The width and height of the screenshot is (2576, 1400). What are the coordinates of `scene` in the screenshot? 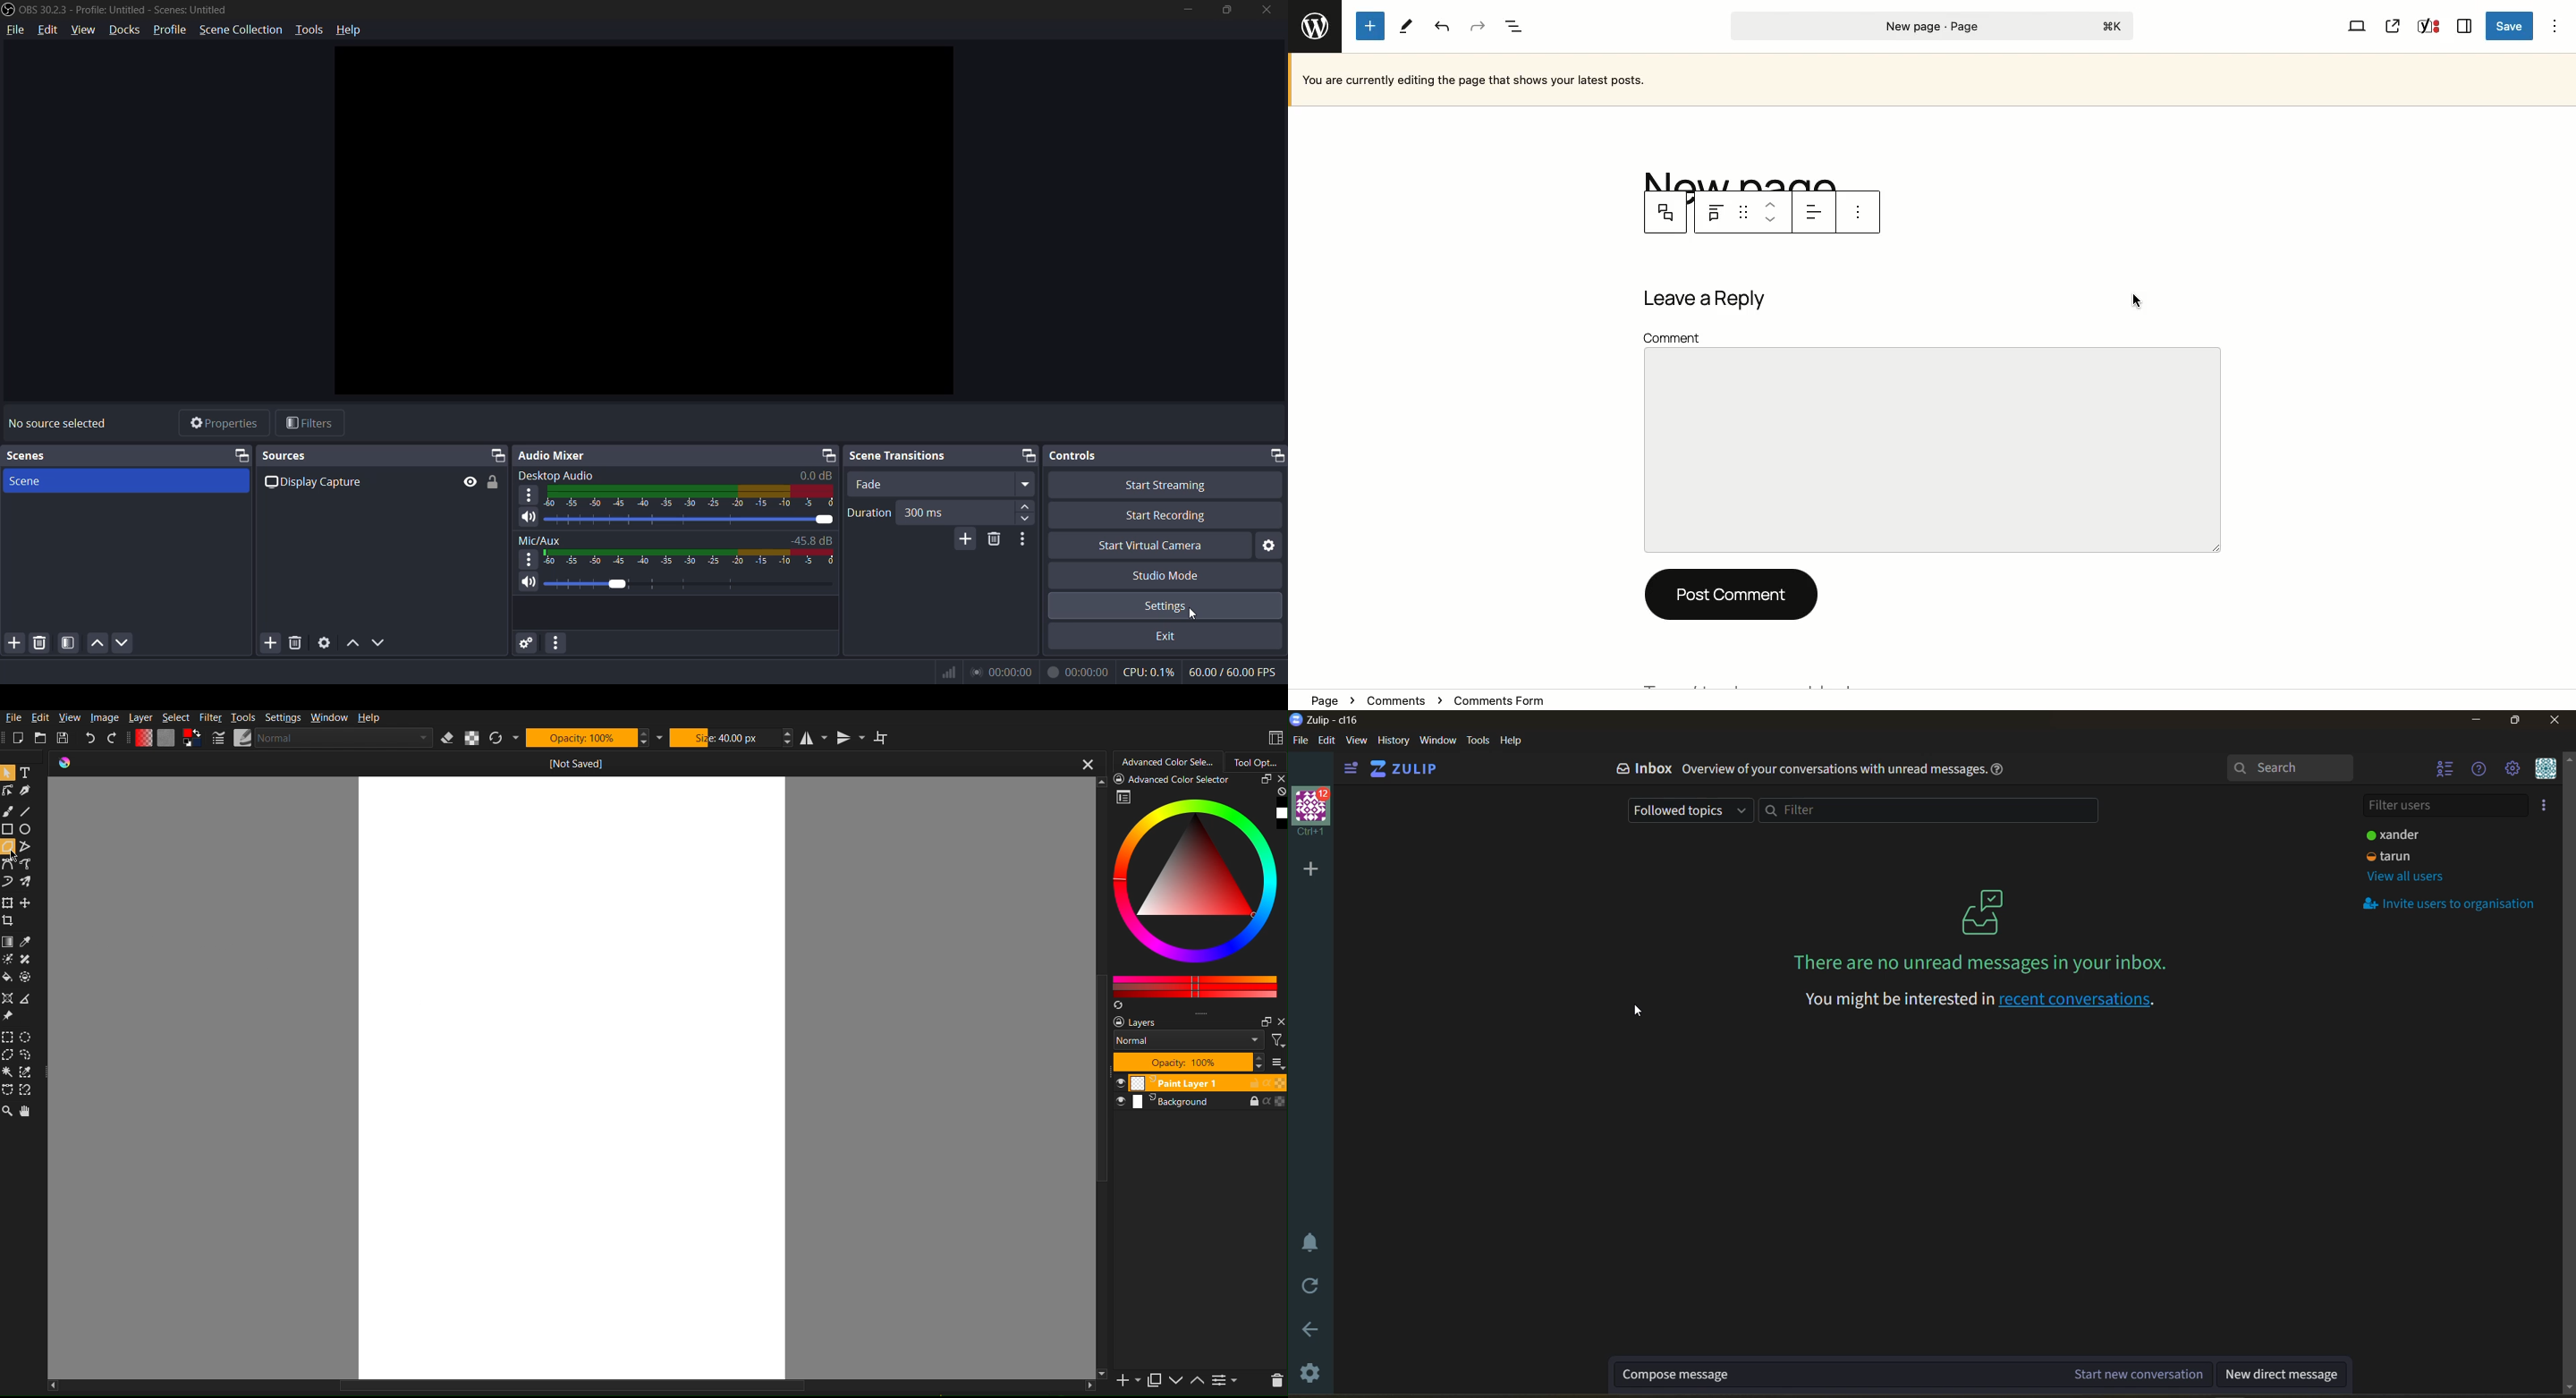 It's located at (112, 456).